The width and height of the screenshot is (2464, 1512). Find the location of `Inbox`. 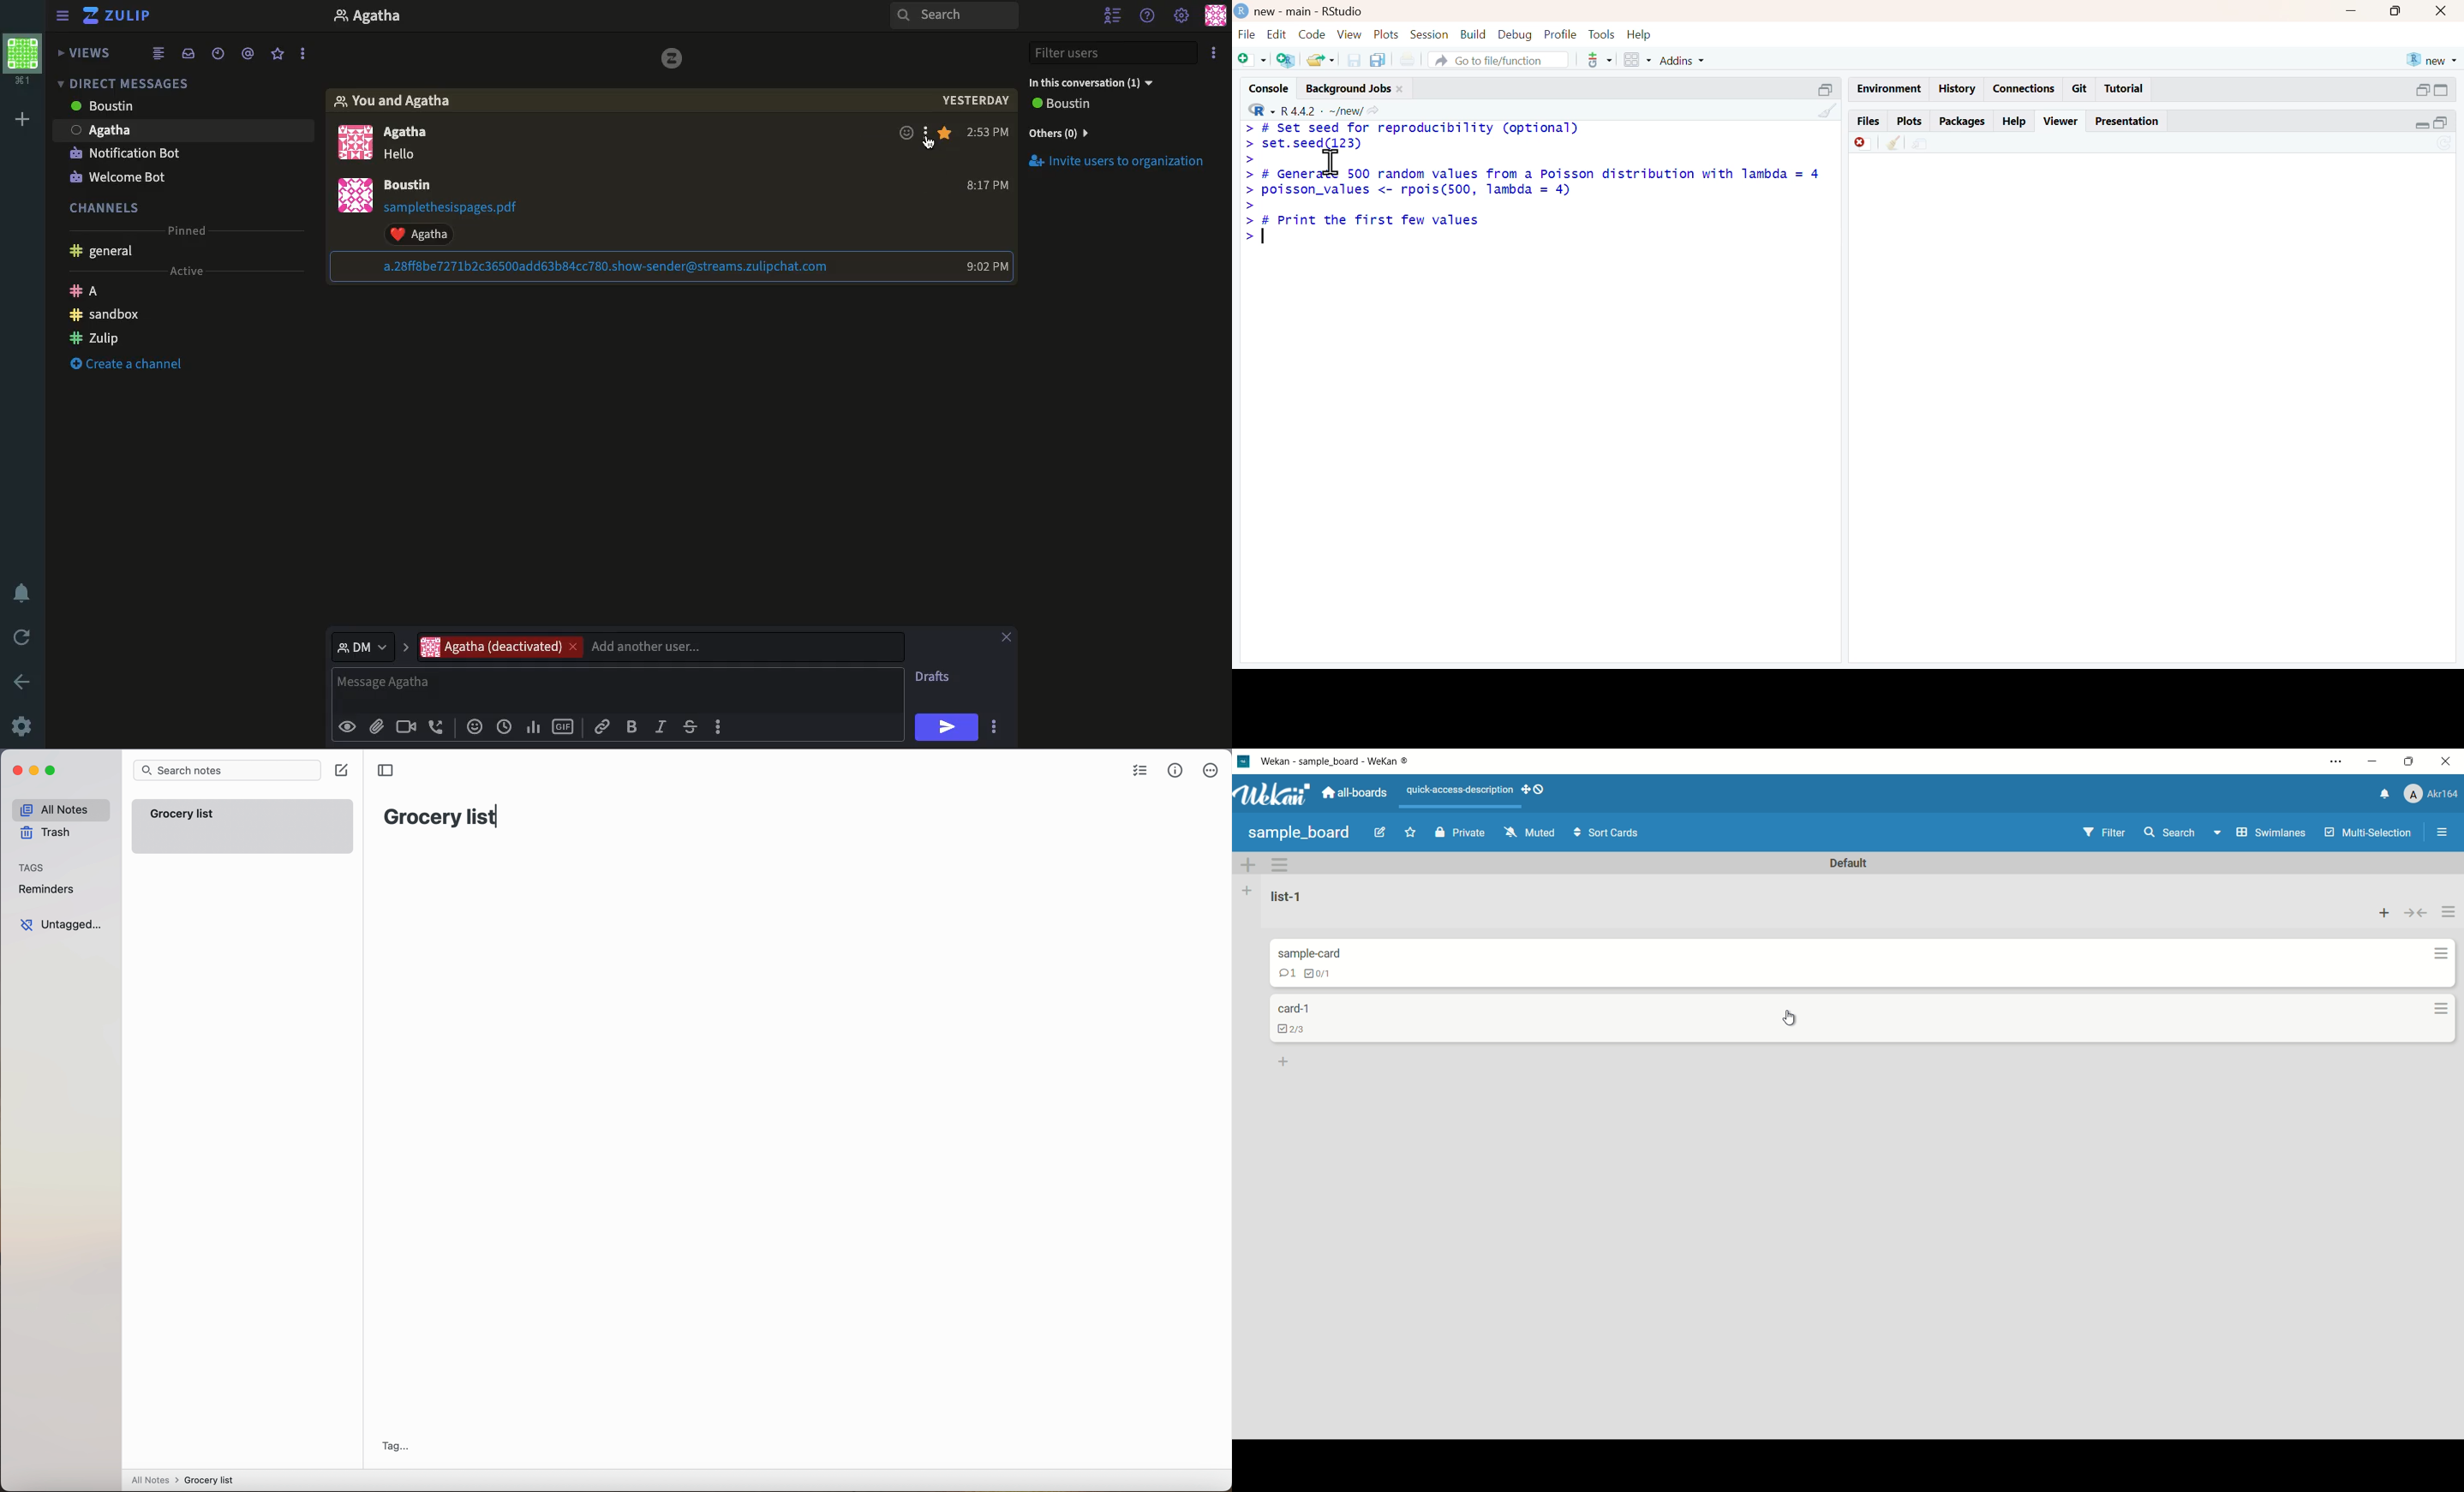

Inbox is located at coordinates (178, 80).